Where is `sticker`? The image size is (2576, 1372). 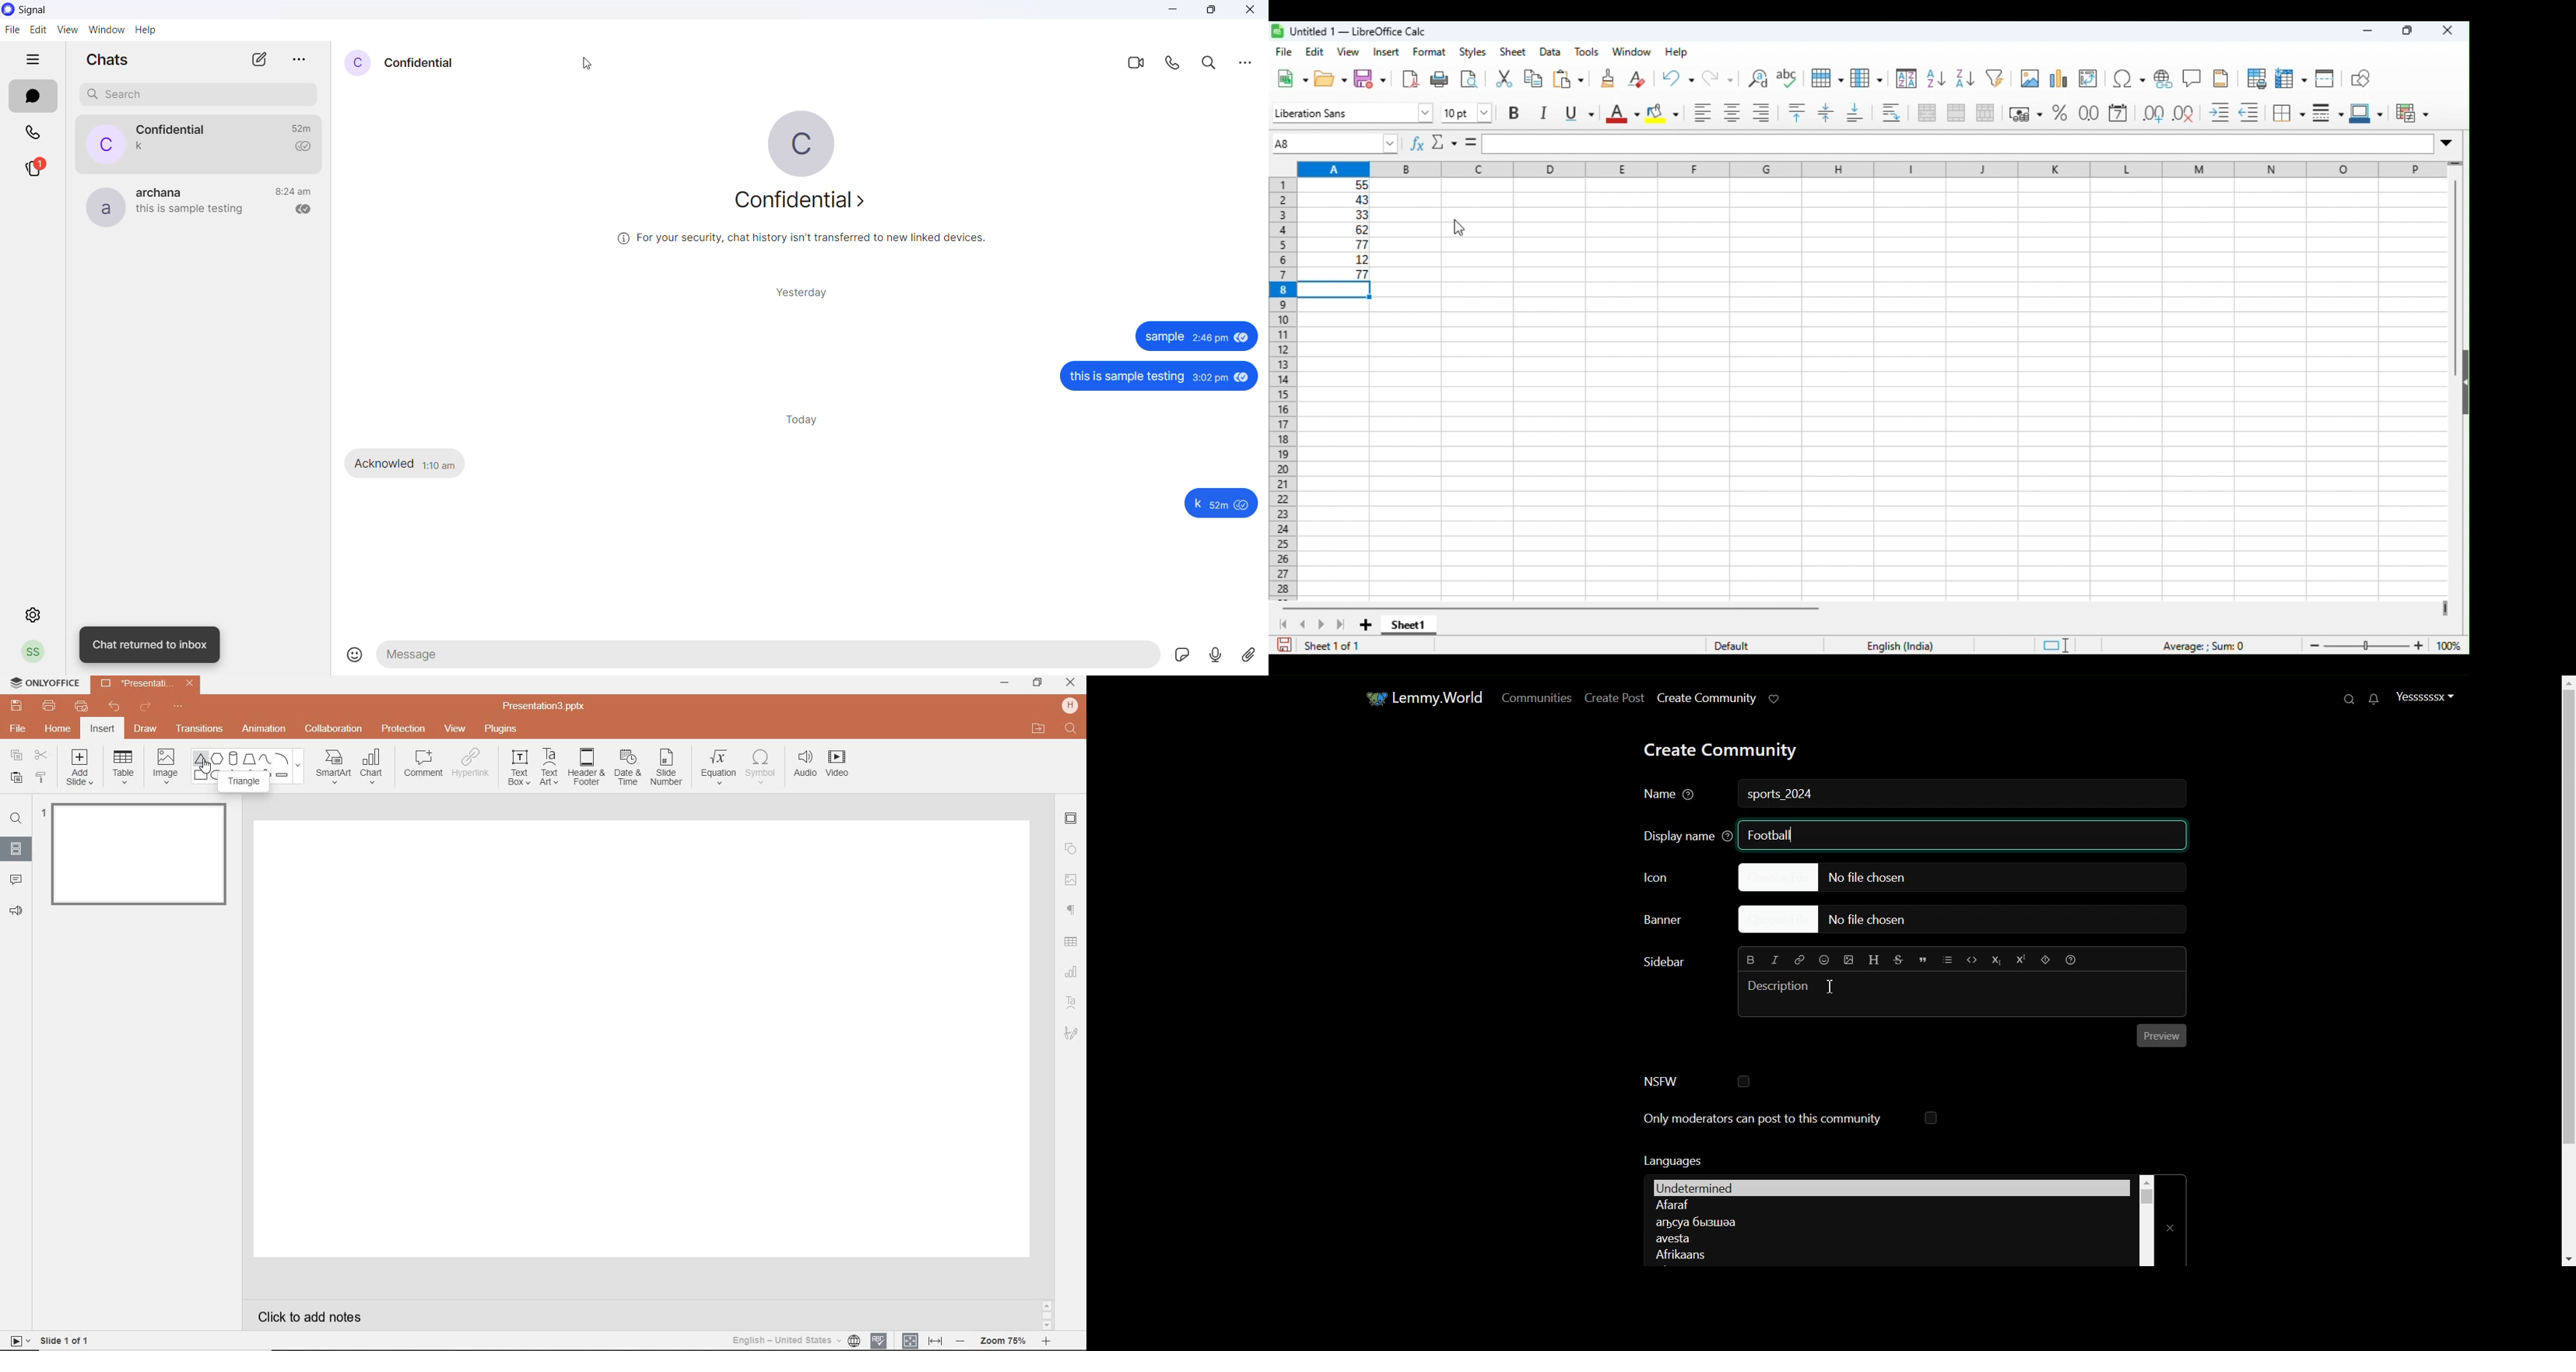 sticker is located at coordinates (1180, 654).